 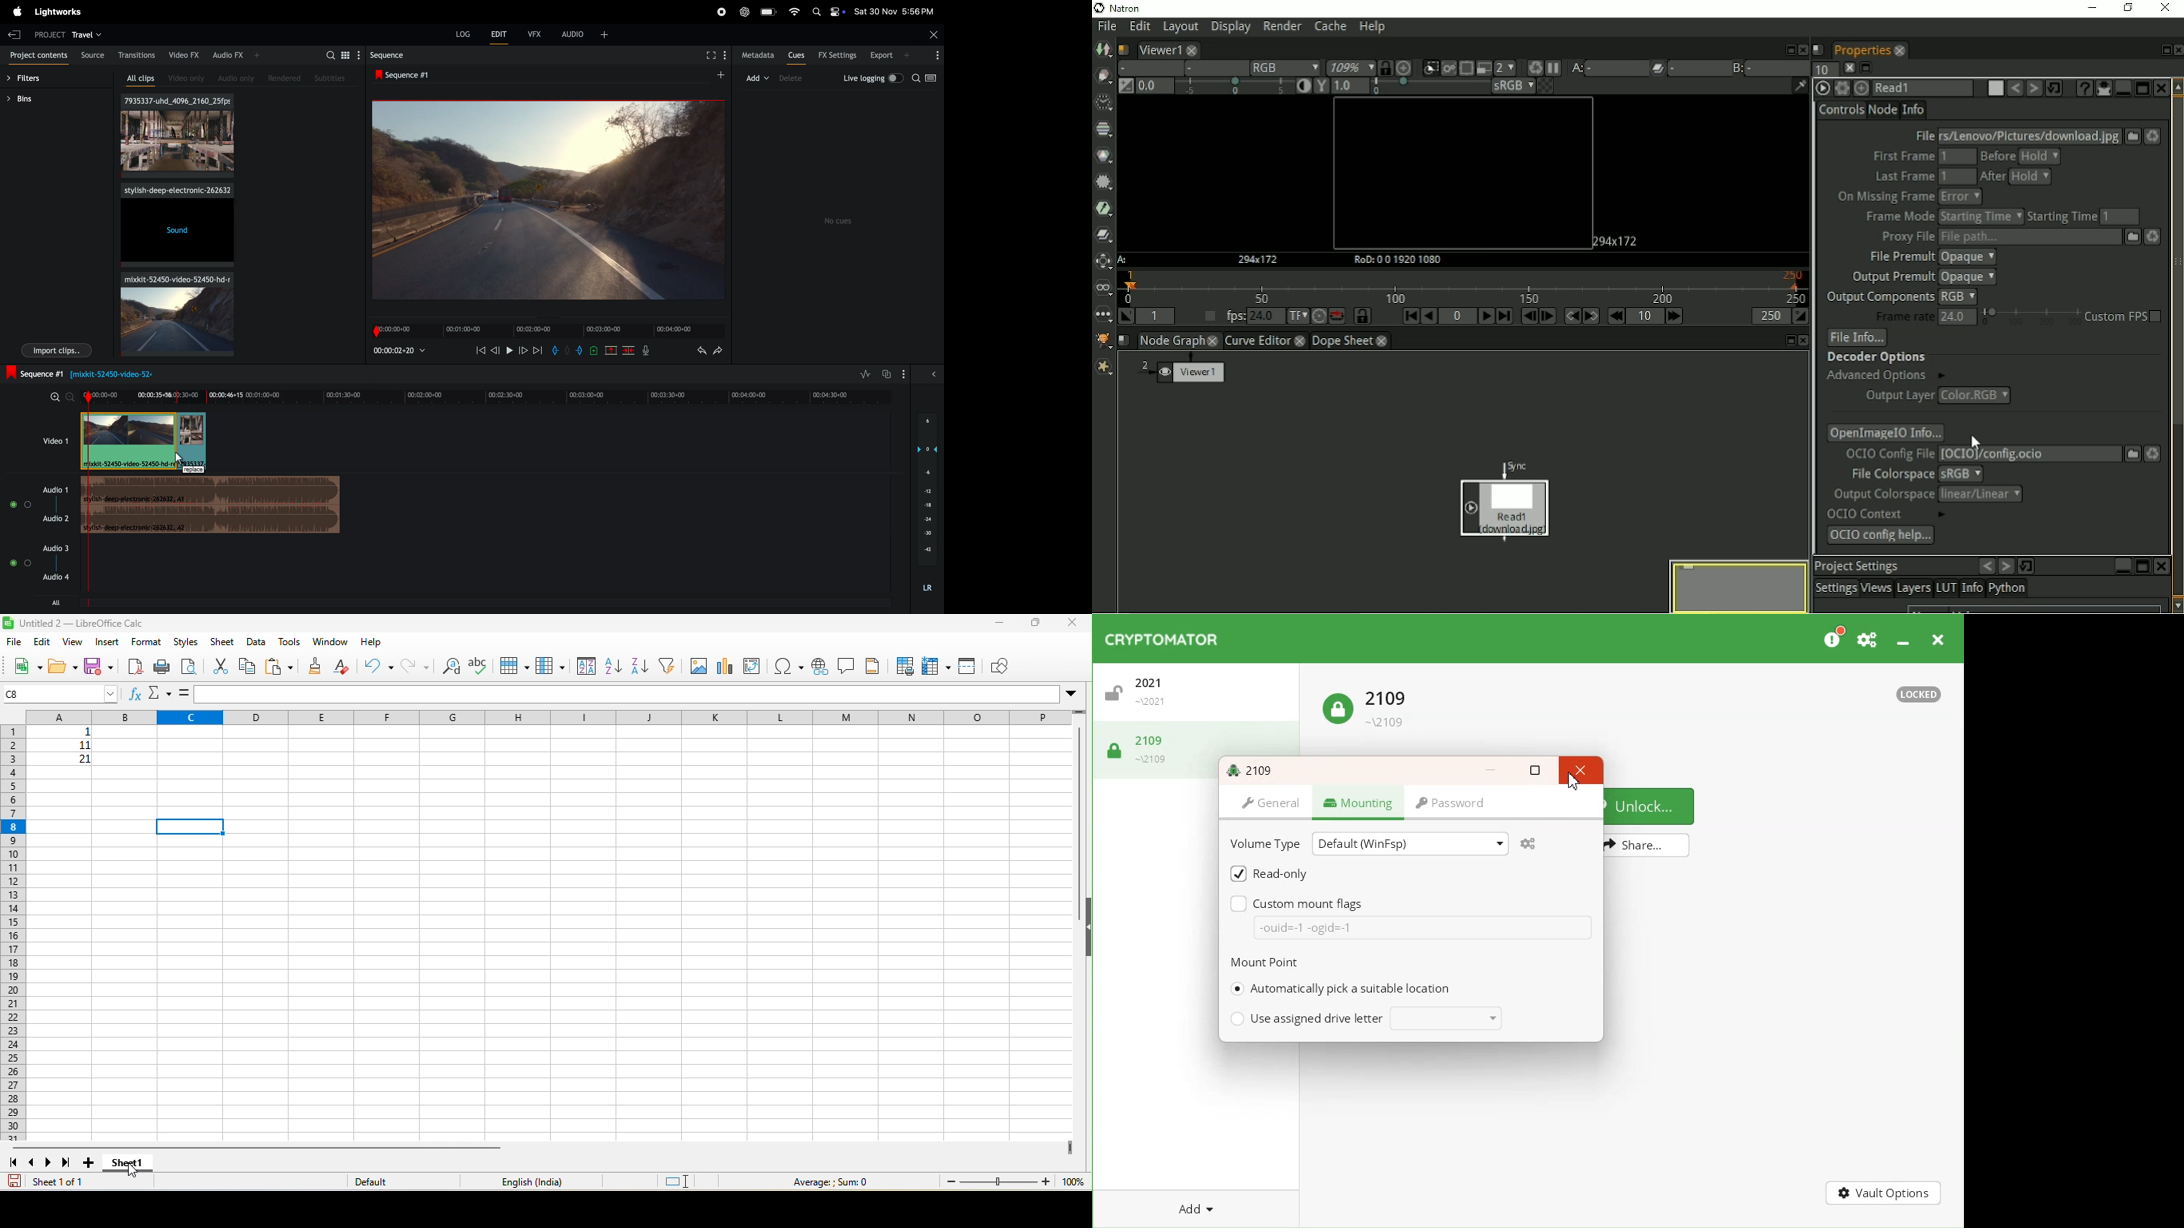 What do you see at coordinates (819, 665) in the screenshot?
I see `hyperlink` at bounding box center [819, 665].